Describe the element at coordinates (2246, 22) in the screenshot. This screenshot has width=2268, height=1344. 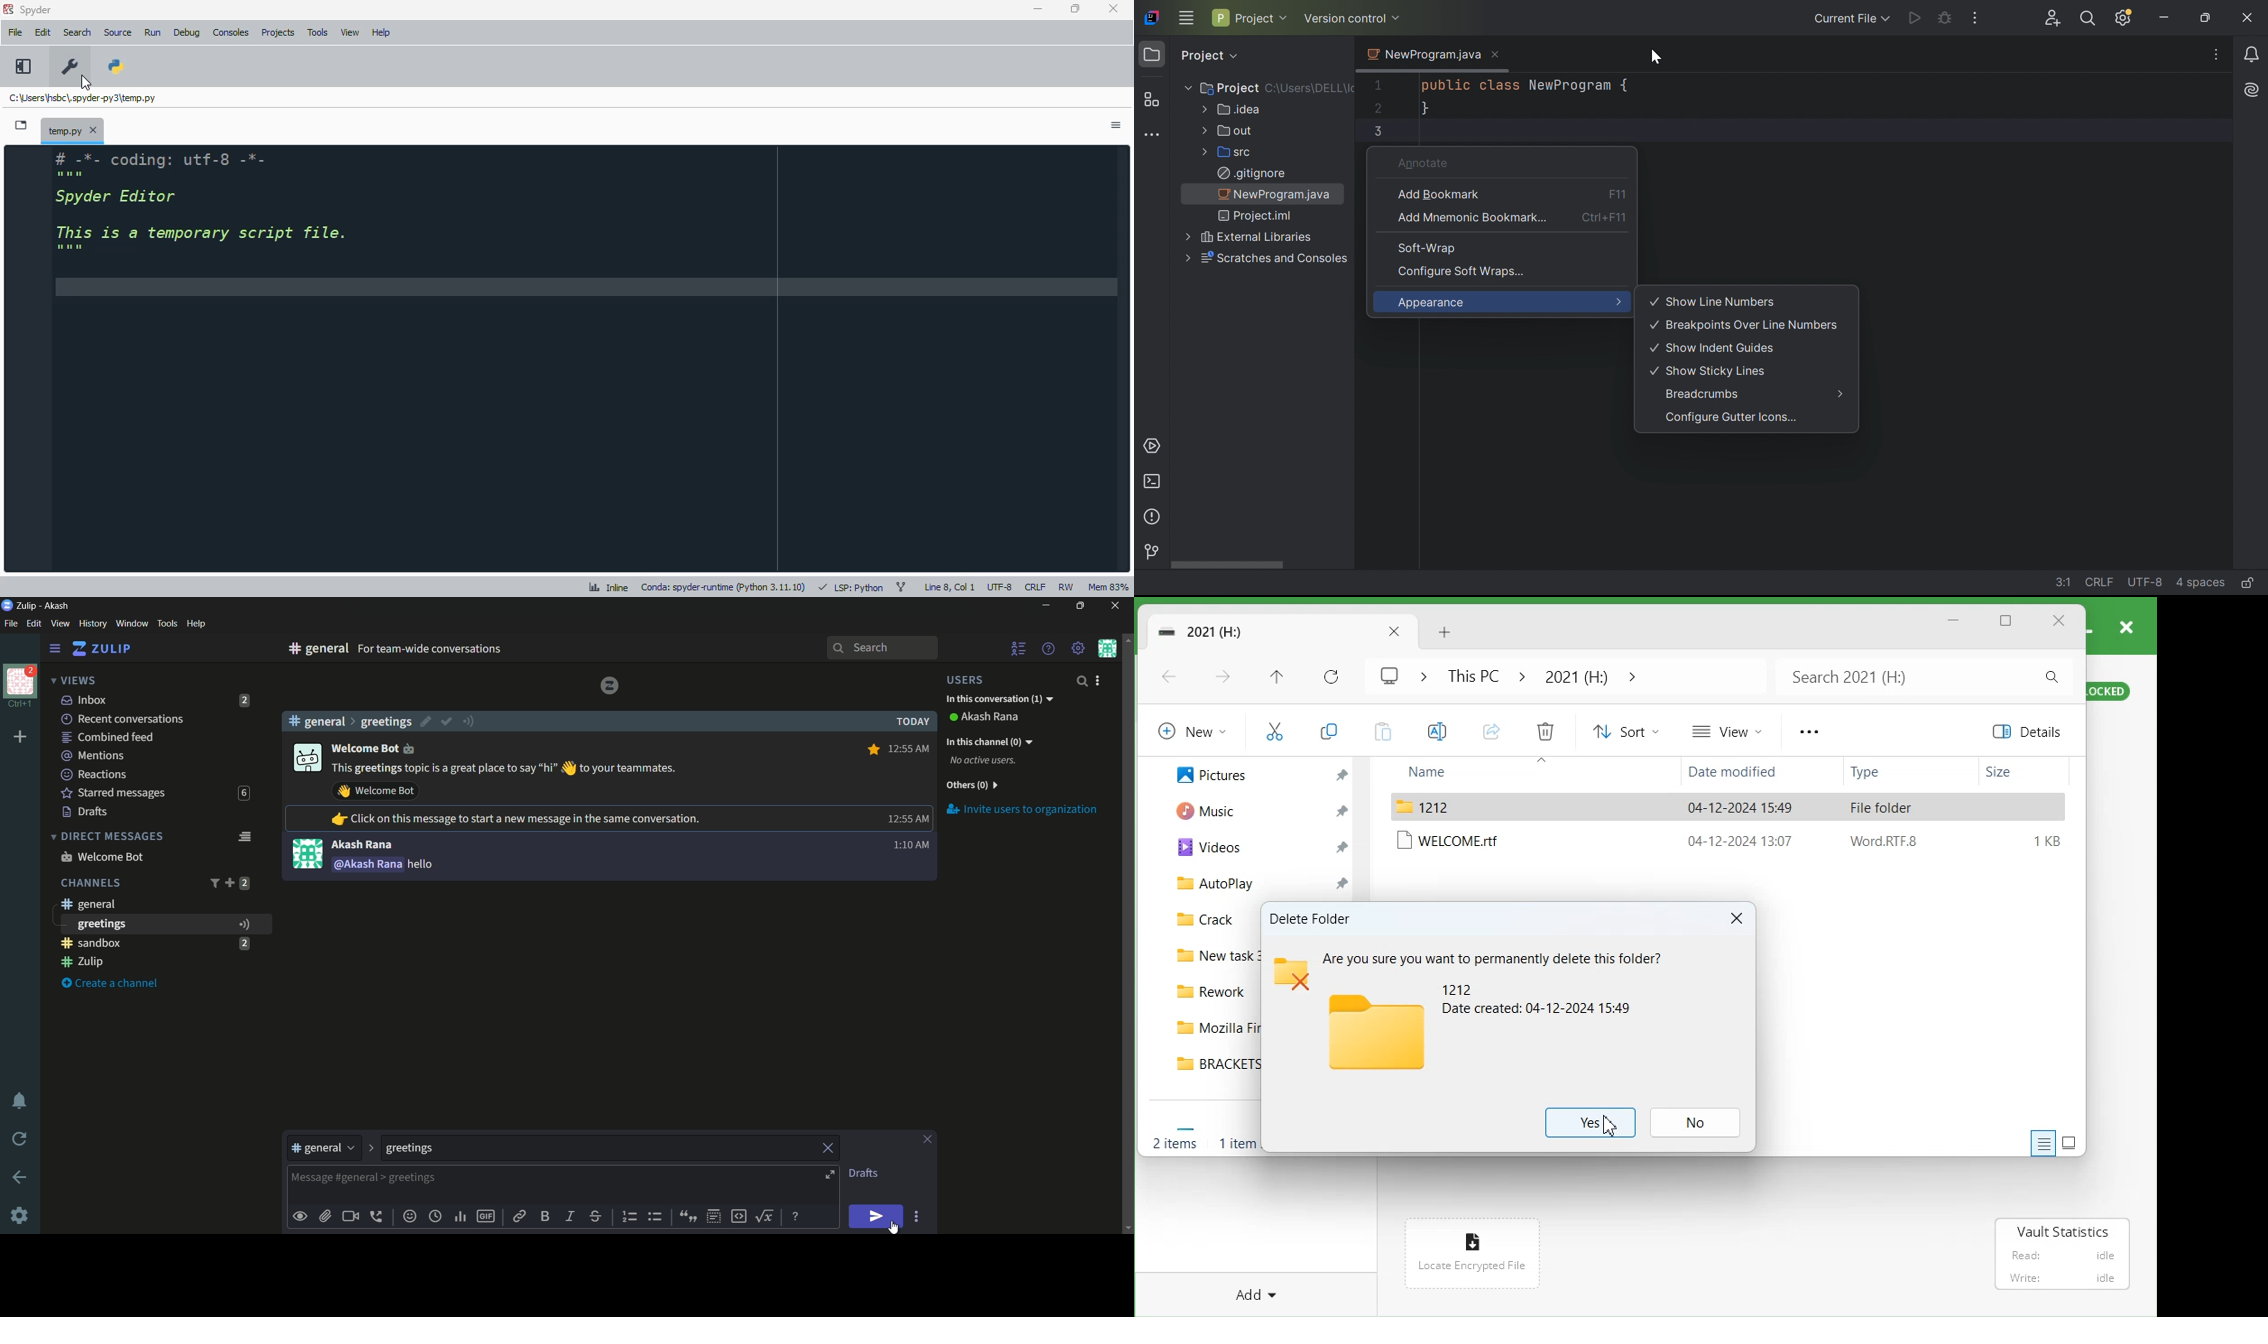
I see `Close` at that location.